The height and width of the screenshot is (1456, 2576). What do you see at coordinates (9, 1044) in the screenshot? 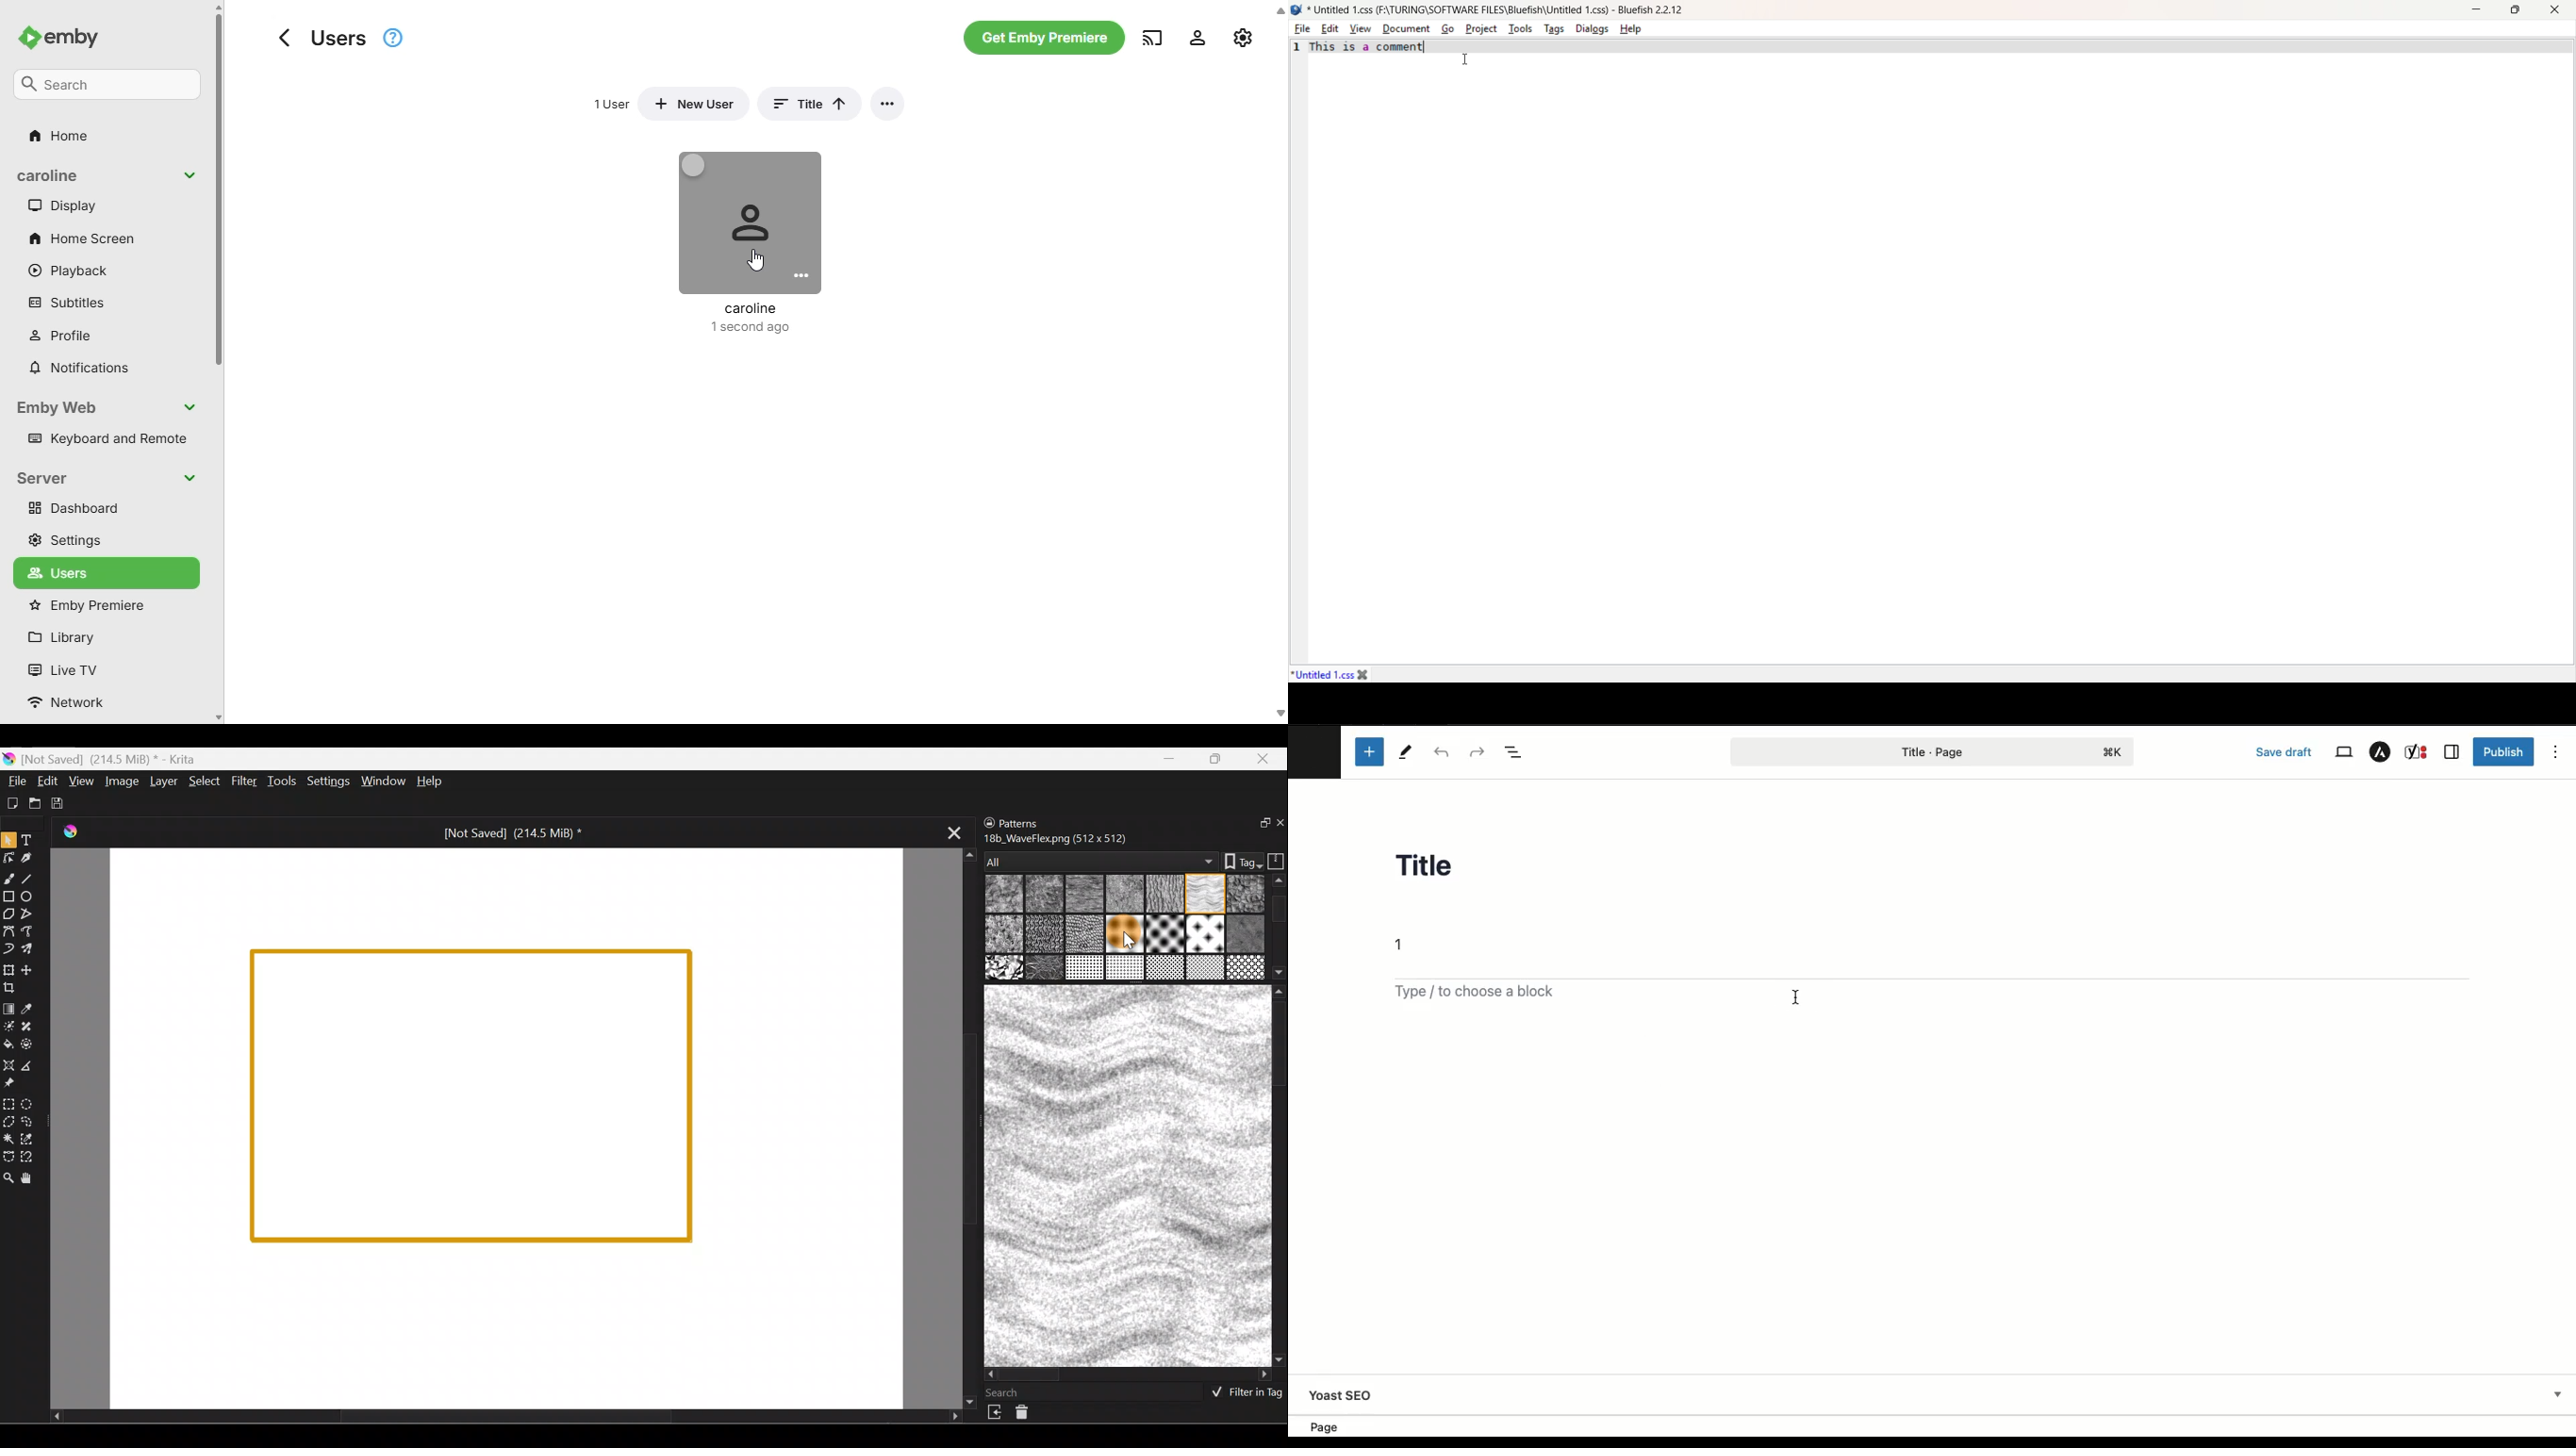
I see `Fill a contiguous area of colour with colour` at bounding box center [9, 1044].